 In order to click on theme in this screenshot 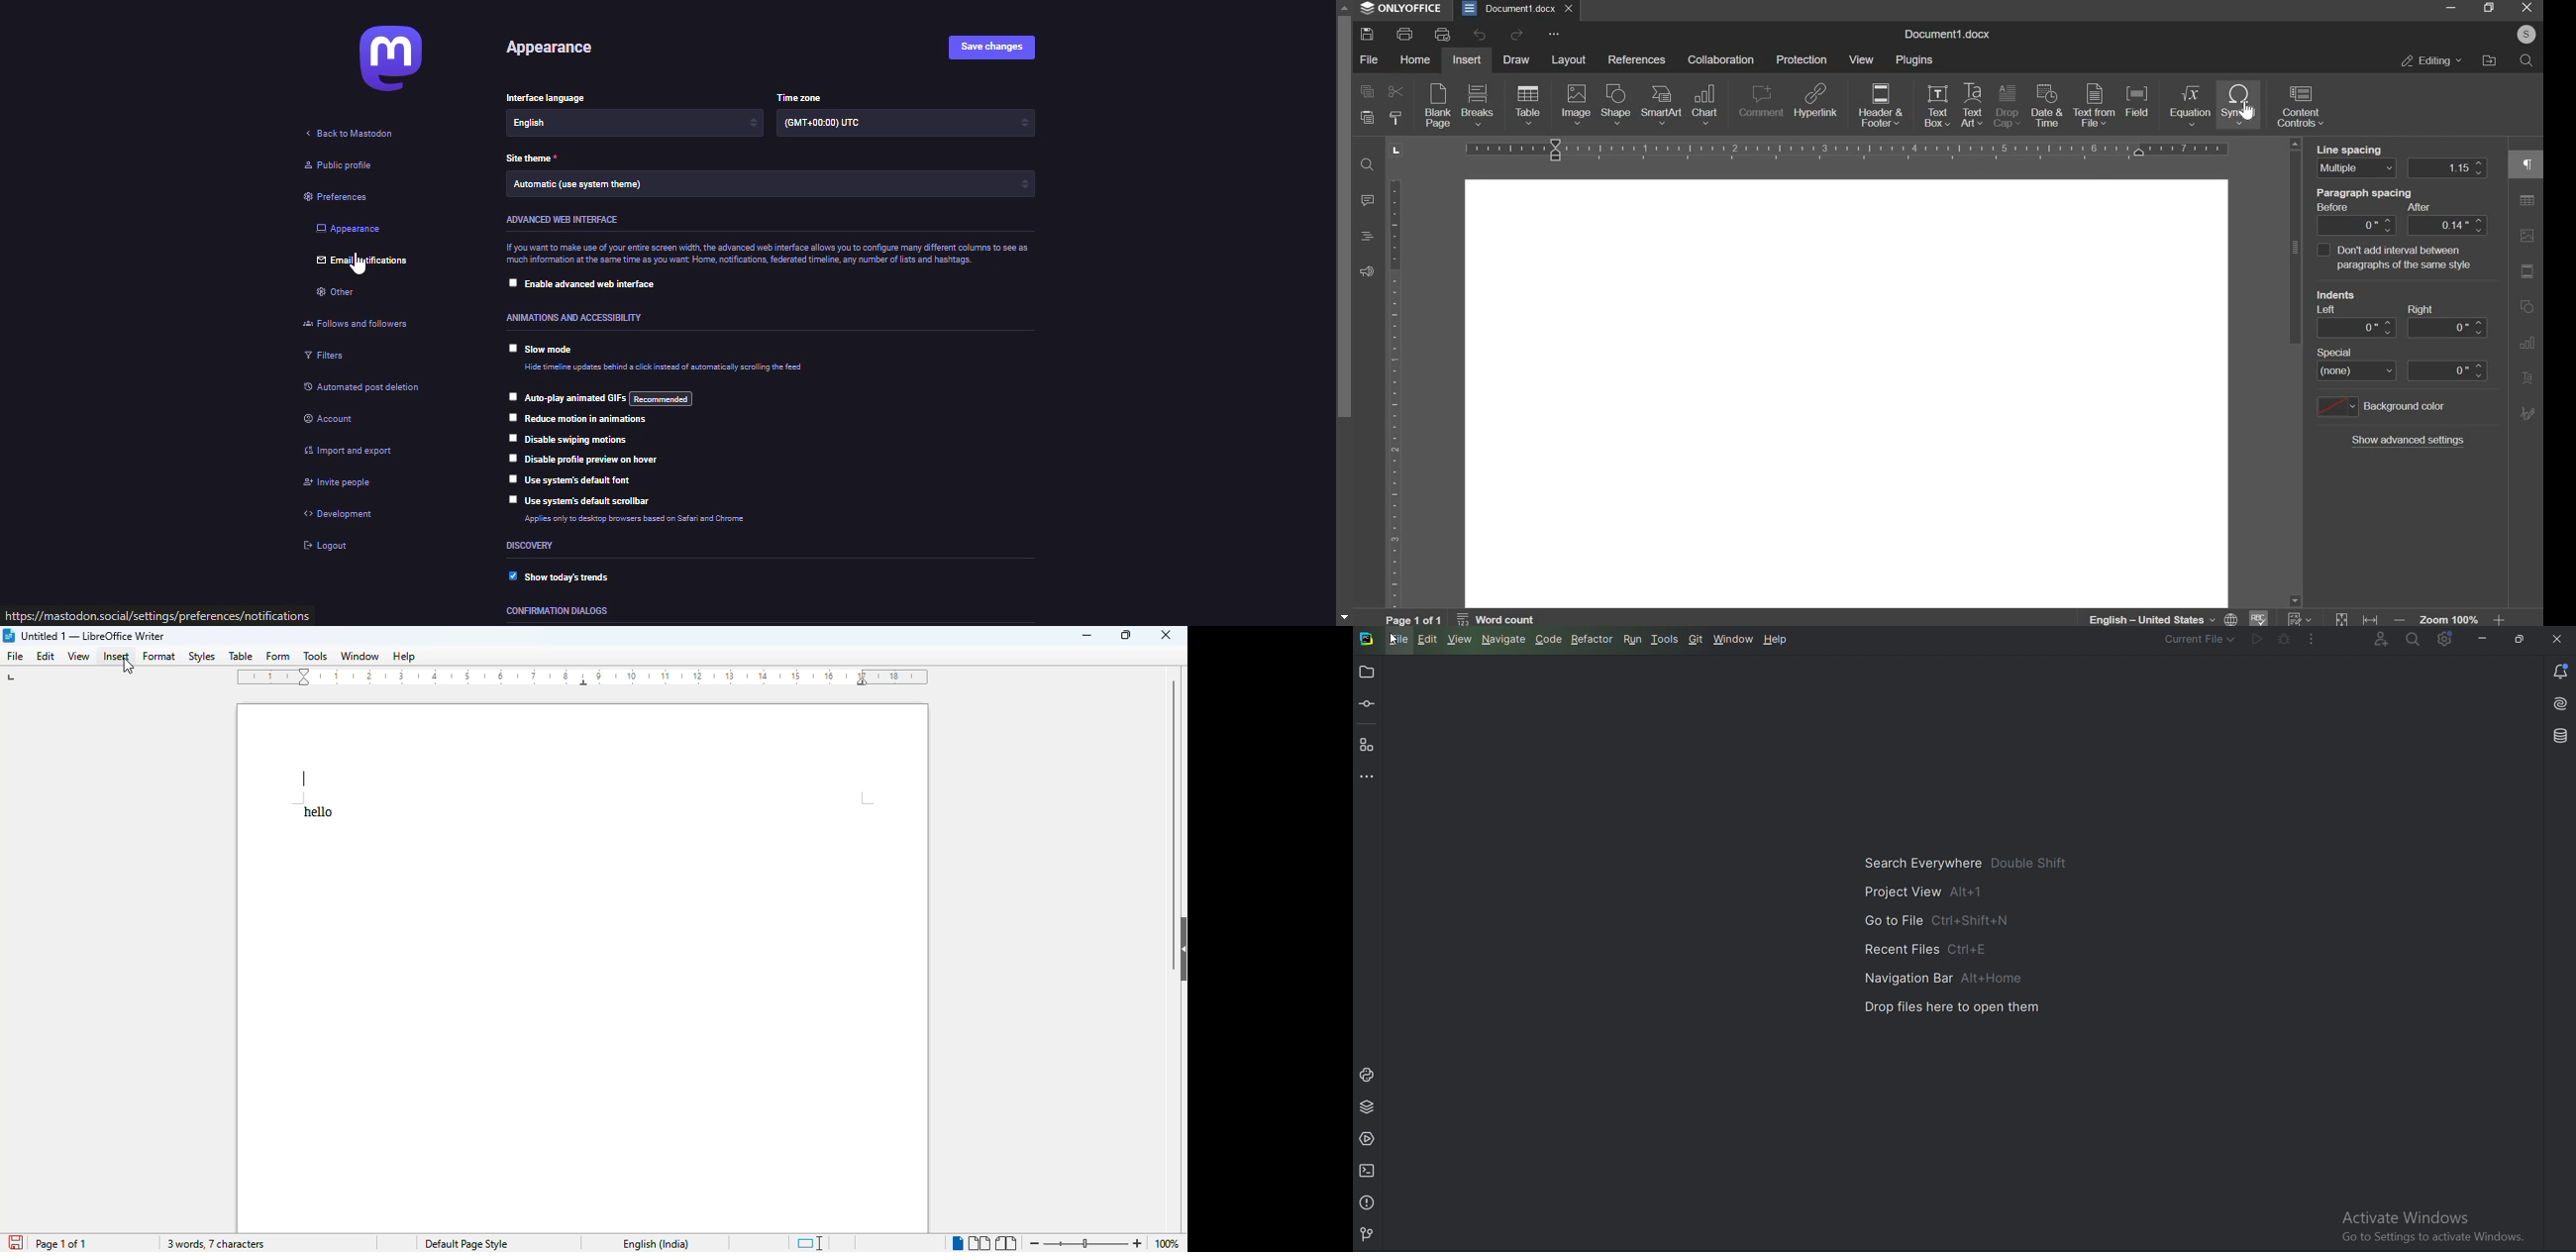, I will do `click(532, 157)`.